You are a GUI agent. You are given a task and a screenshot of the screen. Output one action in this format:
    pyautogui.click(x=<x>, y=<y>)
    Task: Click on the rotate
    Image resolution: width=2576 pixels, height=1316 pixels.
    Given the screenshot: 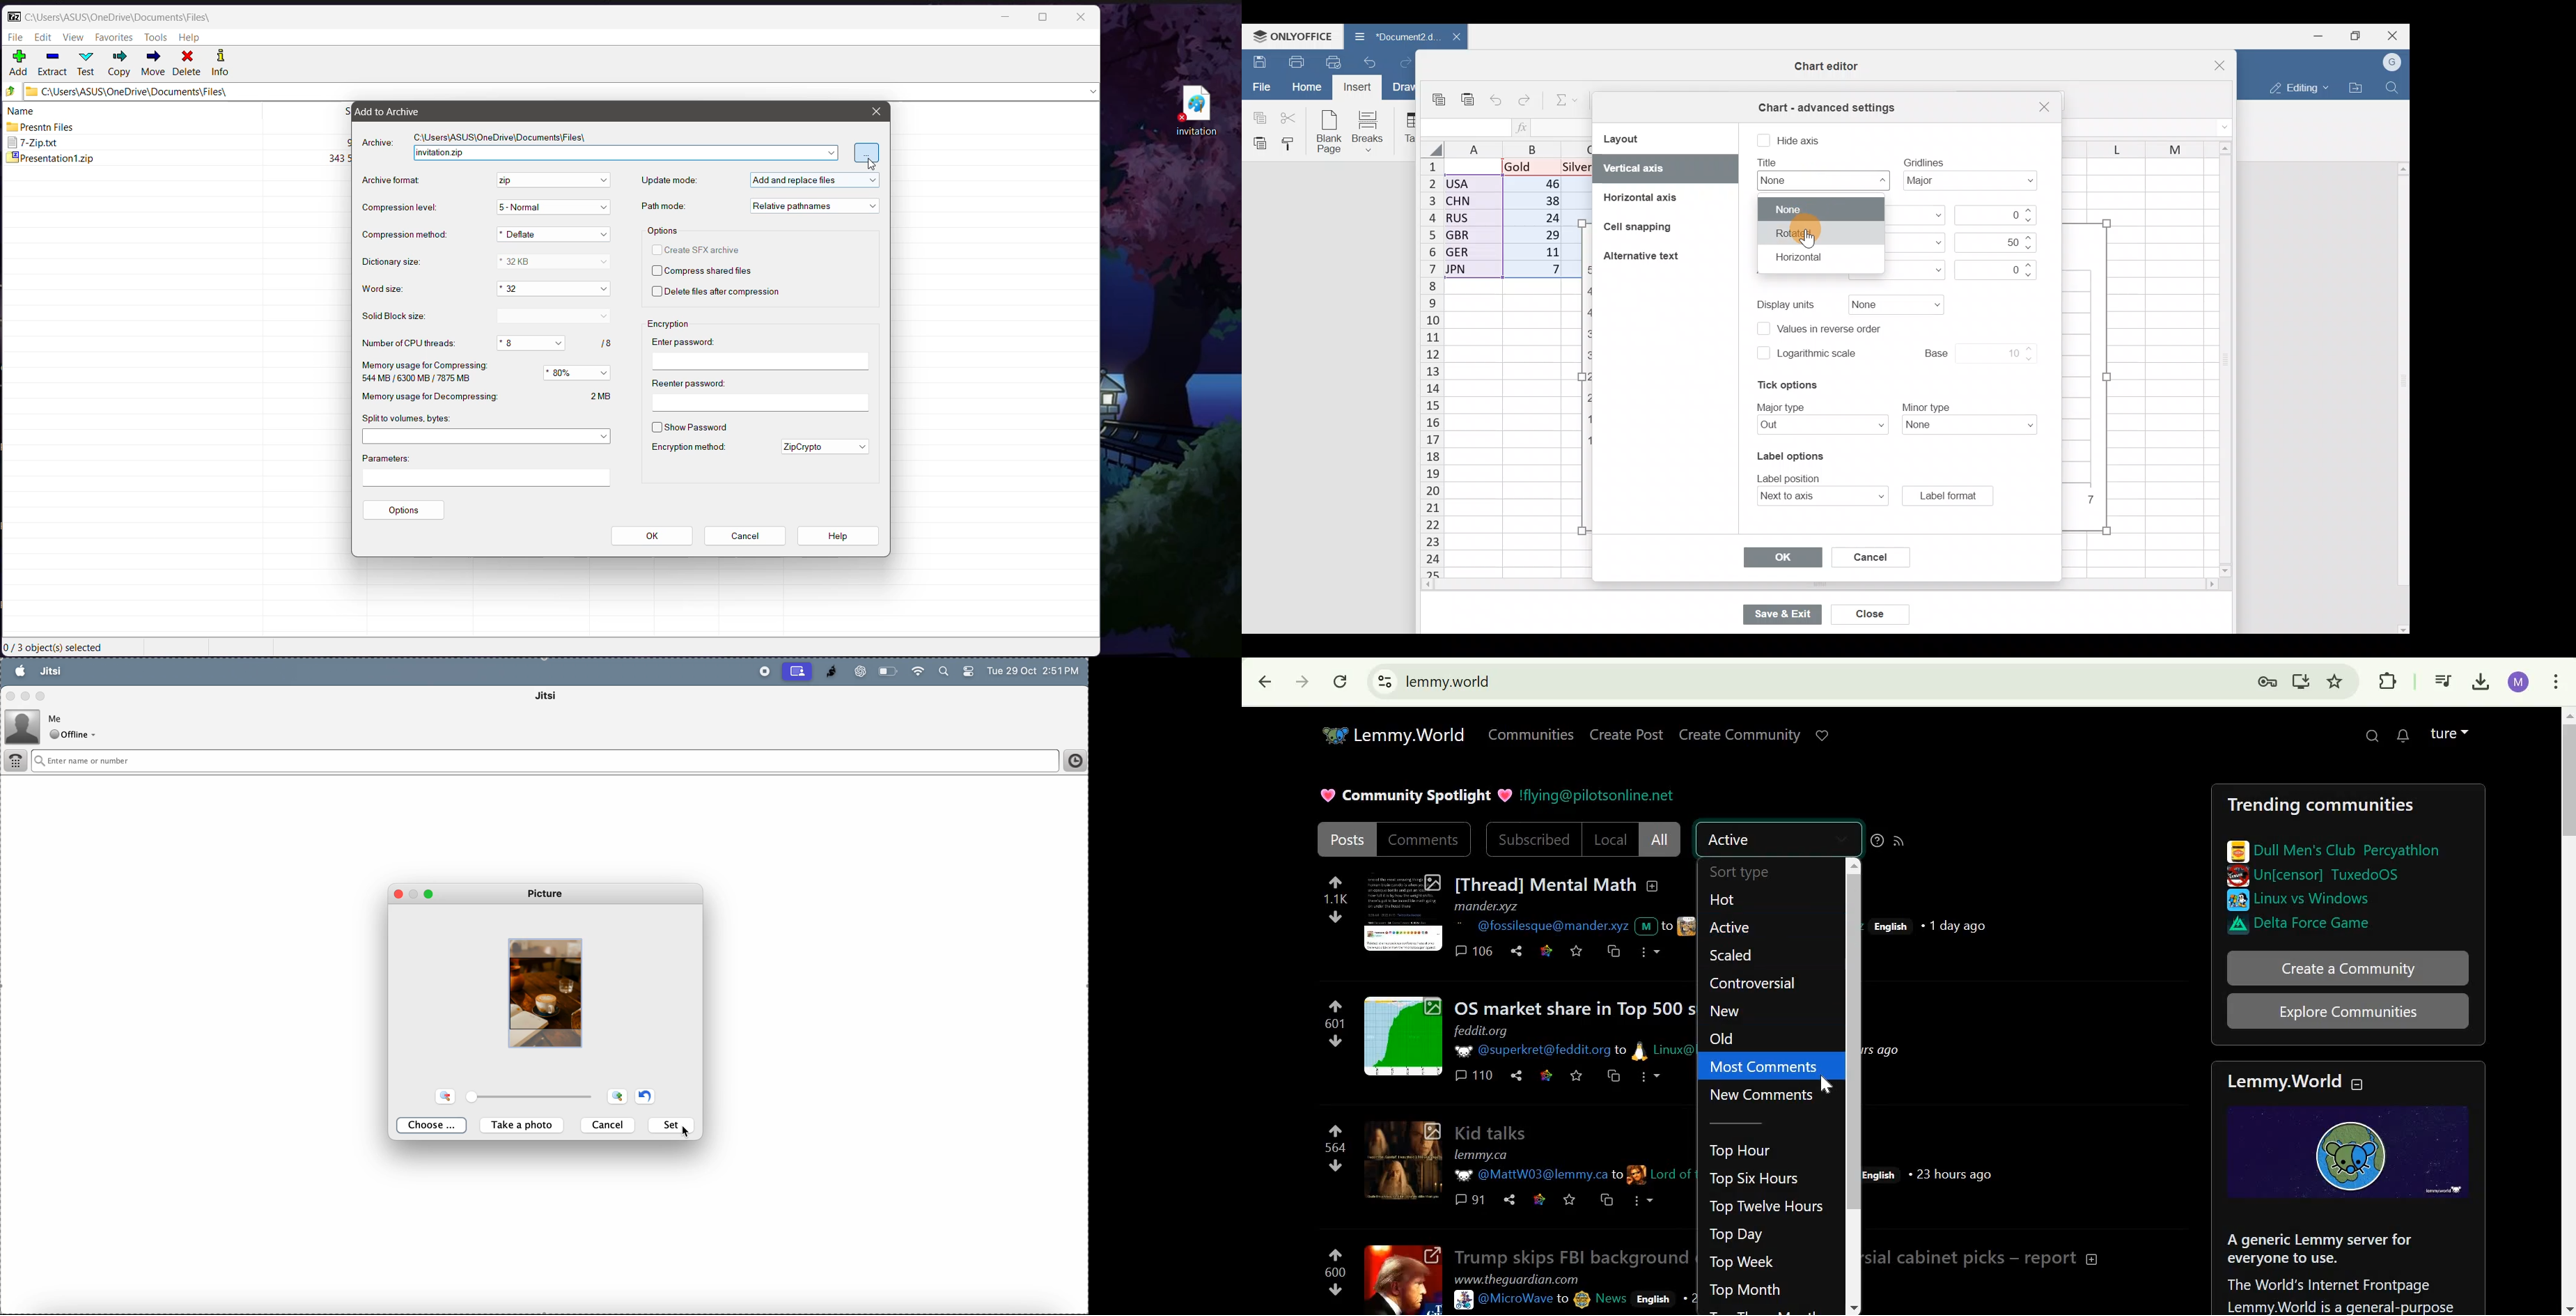 What is the action you would take?
    pyautogui.click(x=1819, y=234)
    